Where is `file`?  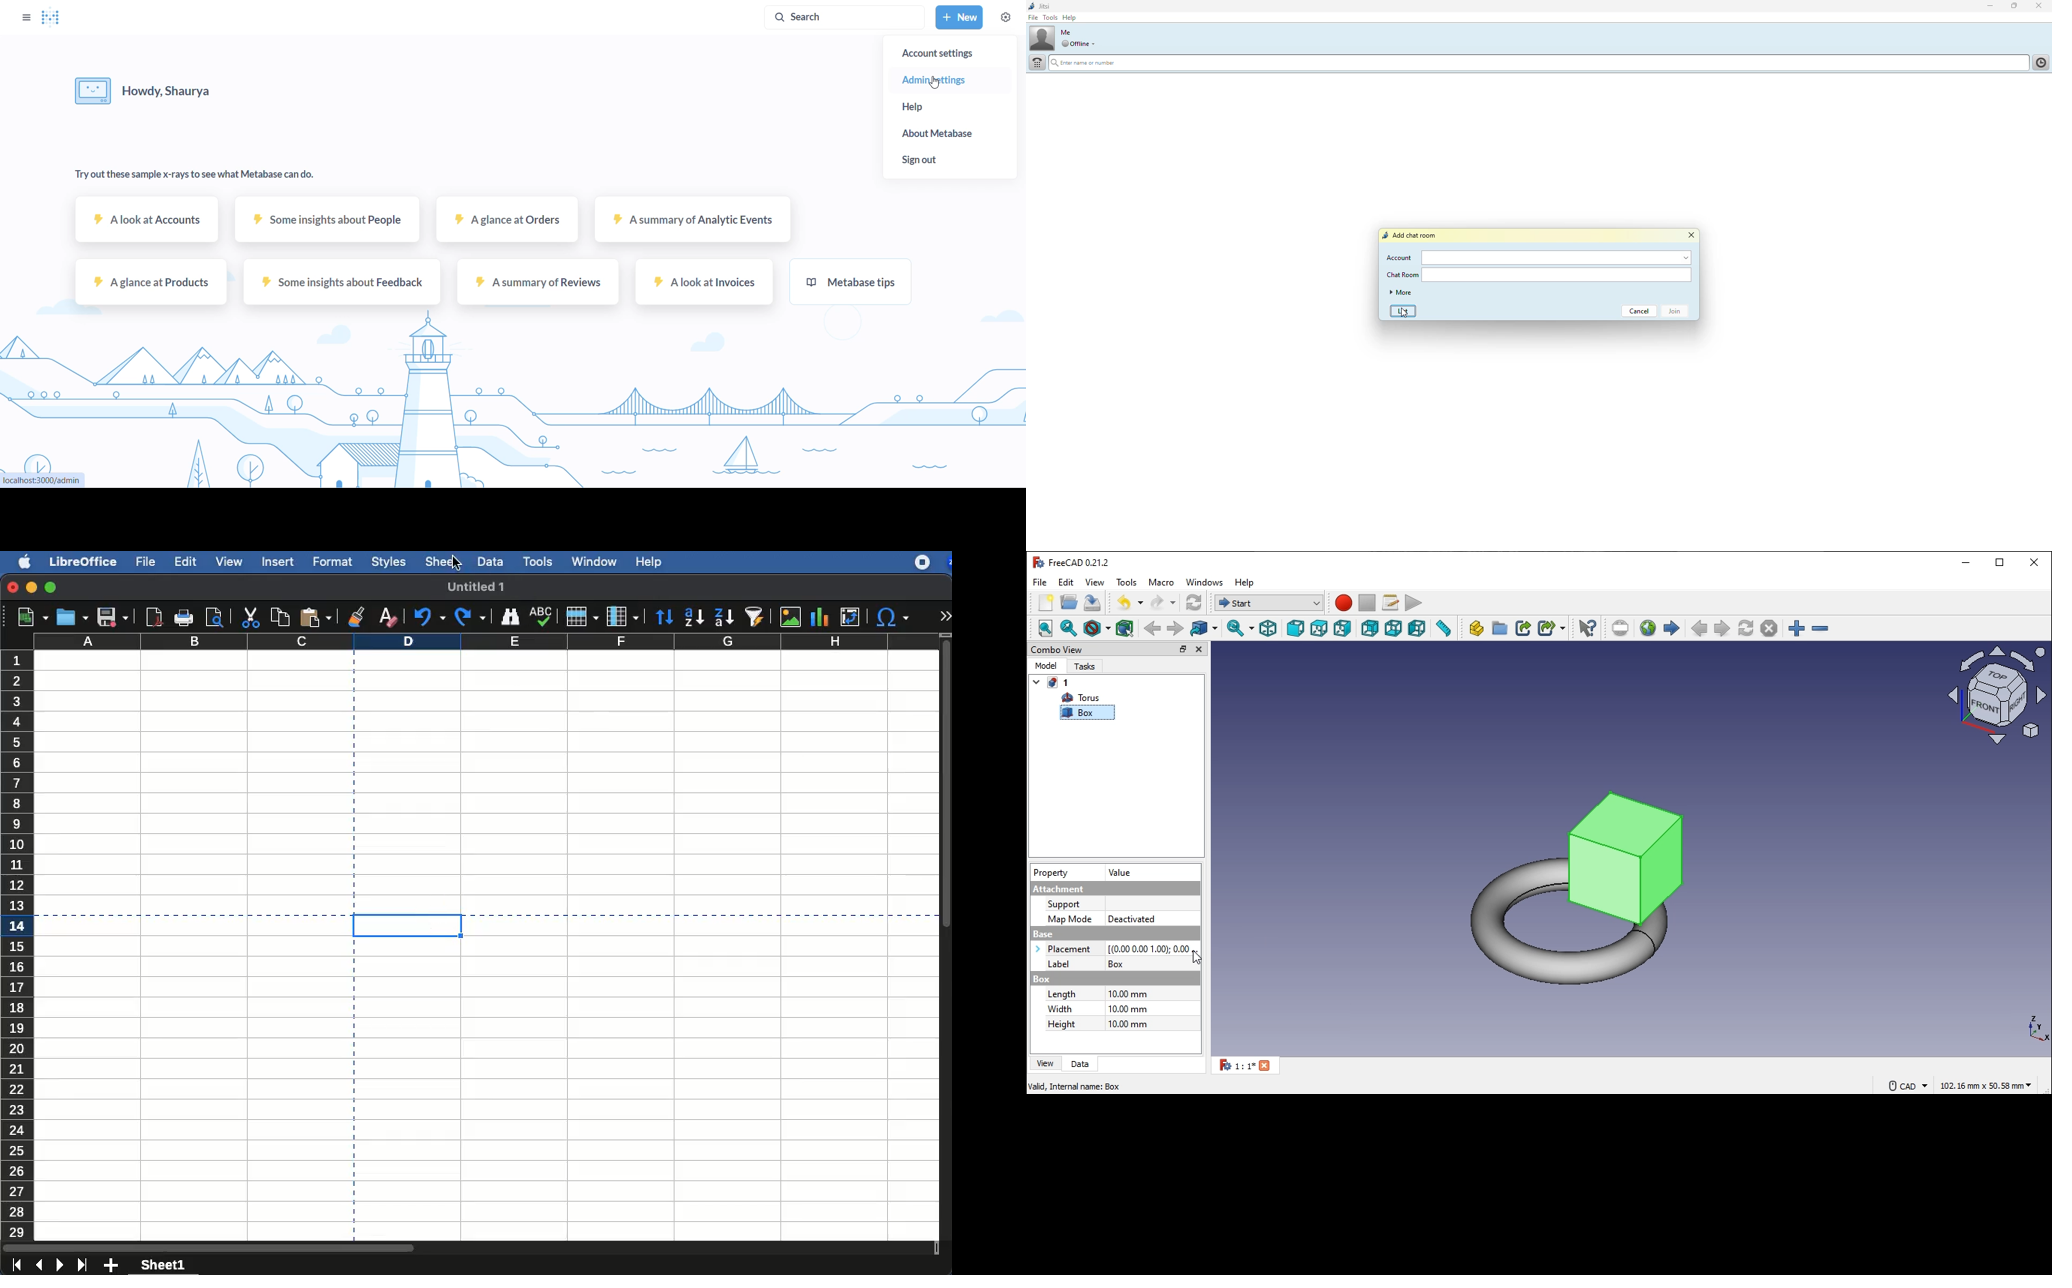
file is located at coordinates (1042, 582).